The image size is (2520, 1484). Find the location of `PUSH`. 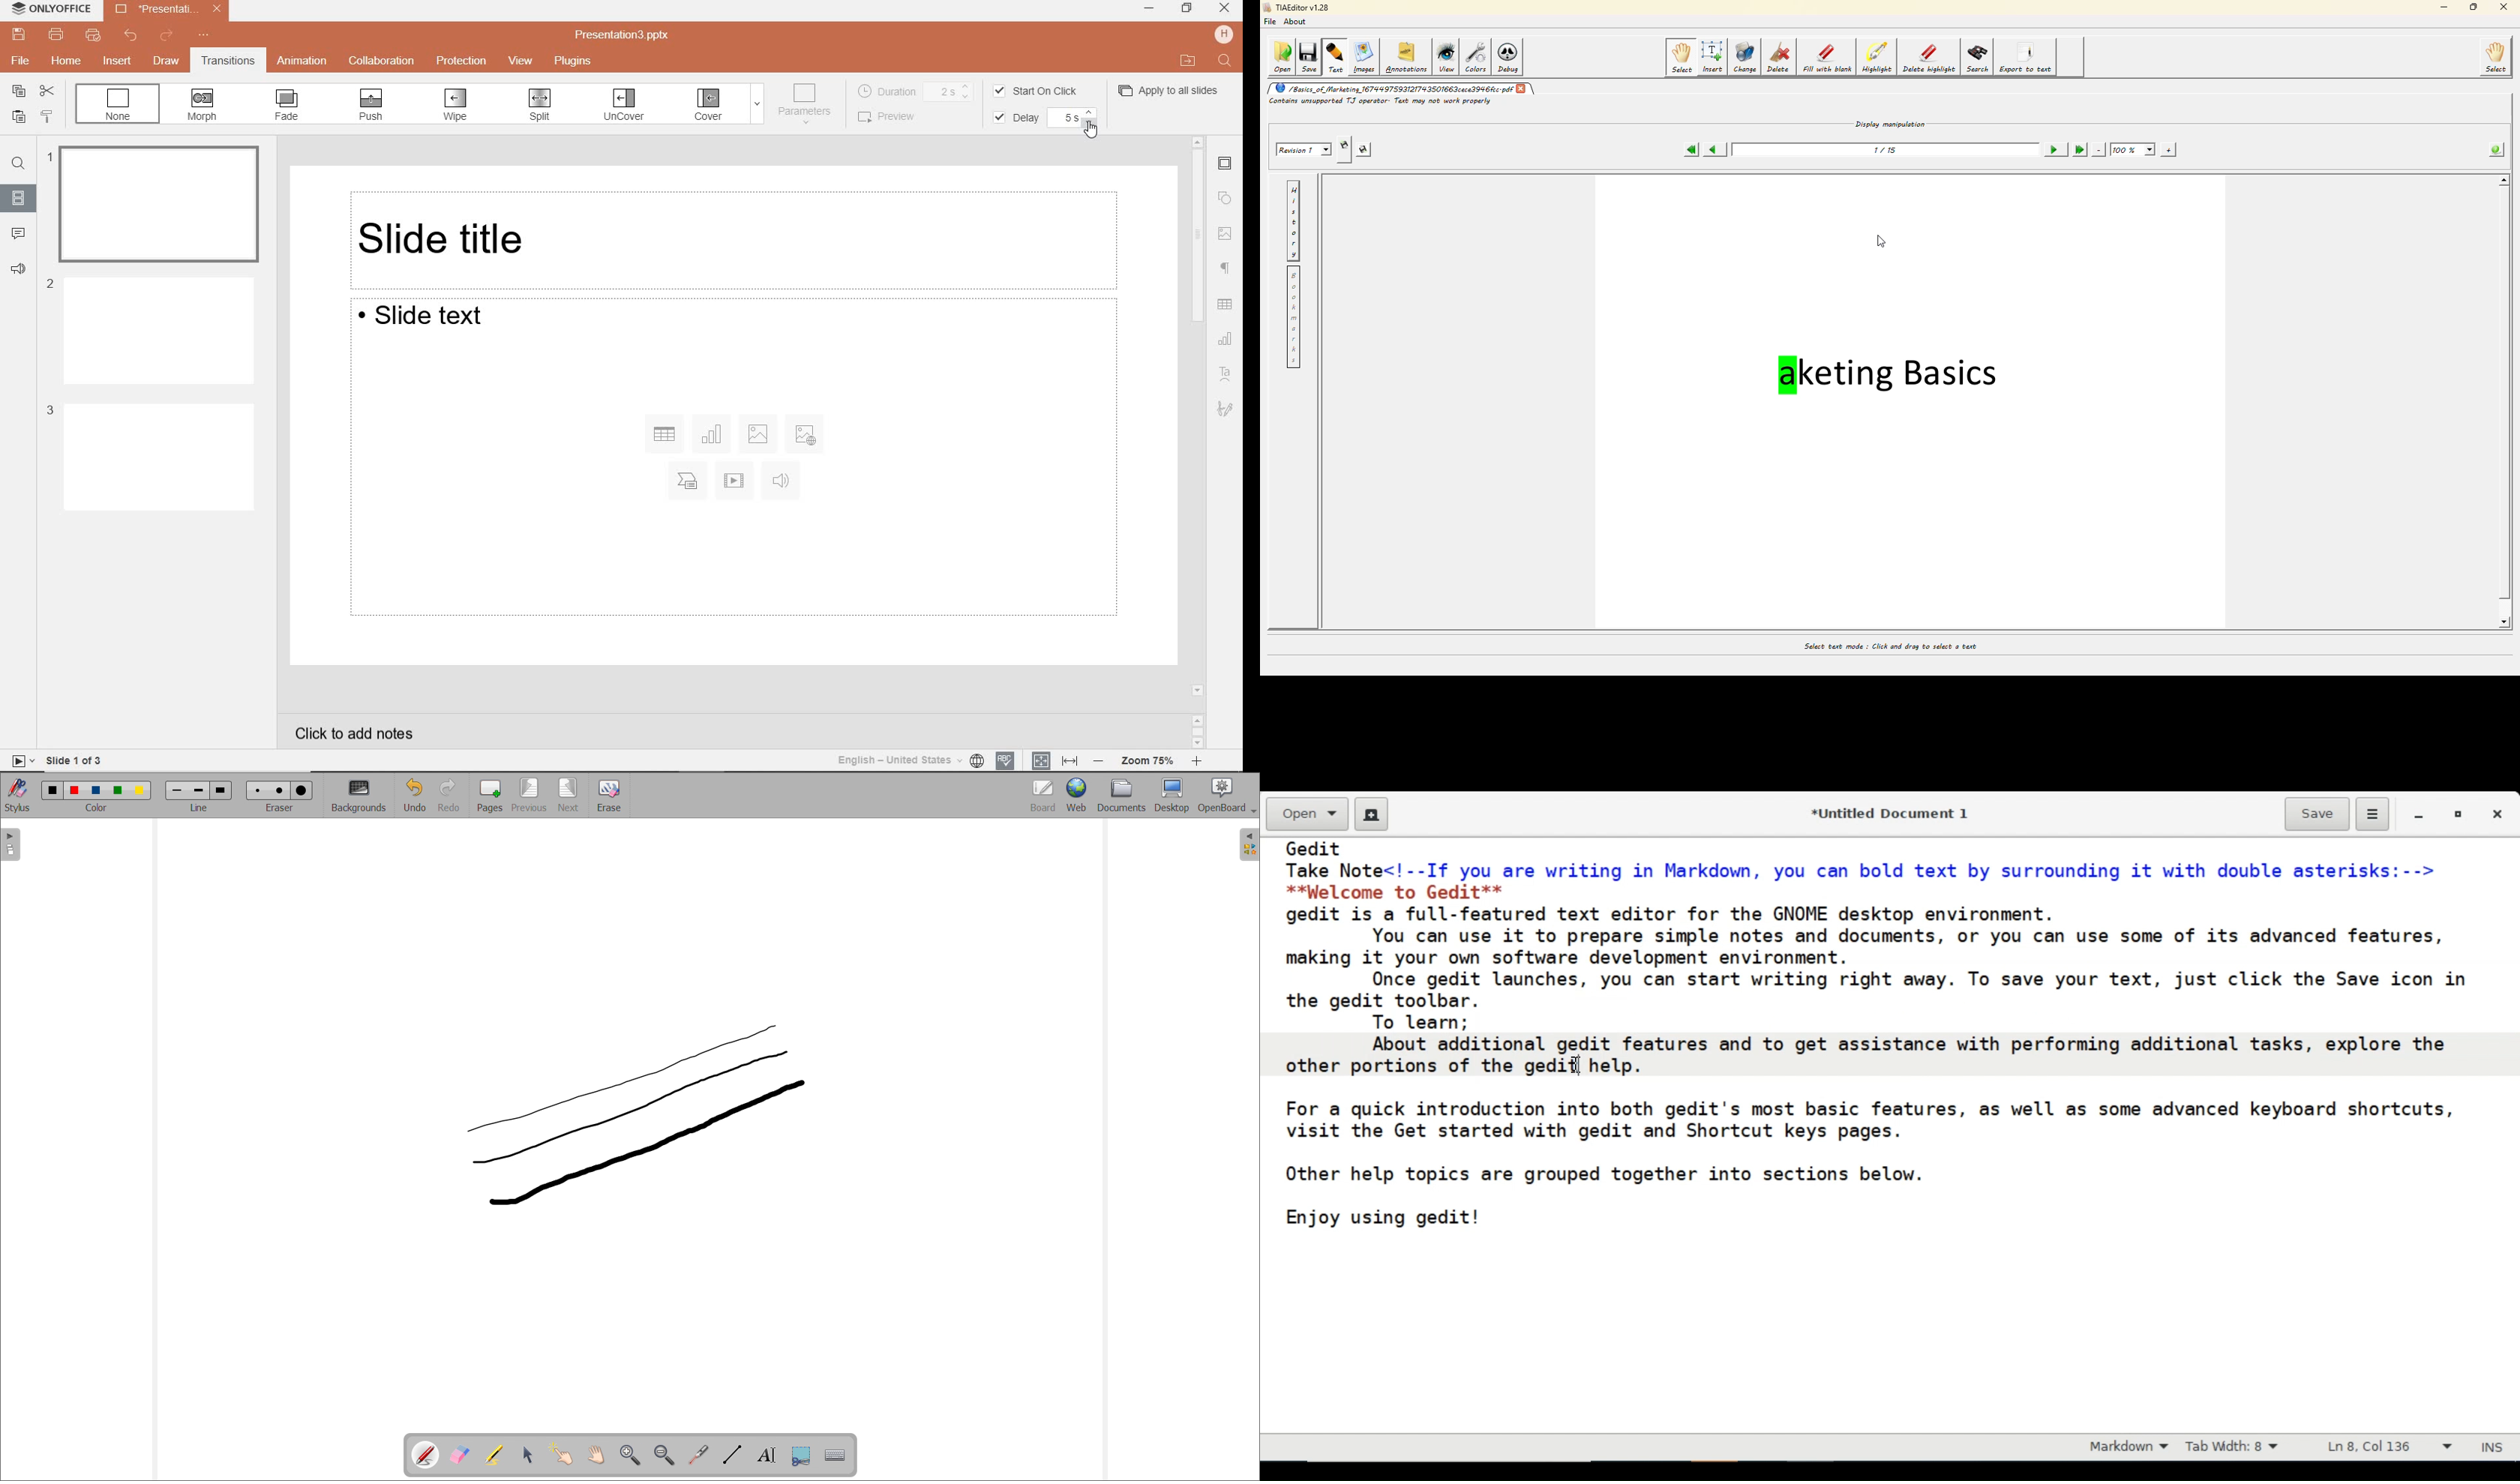

PUSH is located at coordinates (368, 105).